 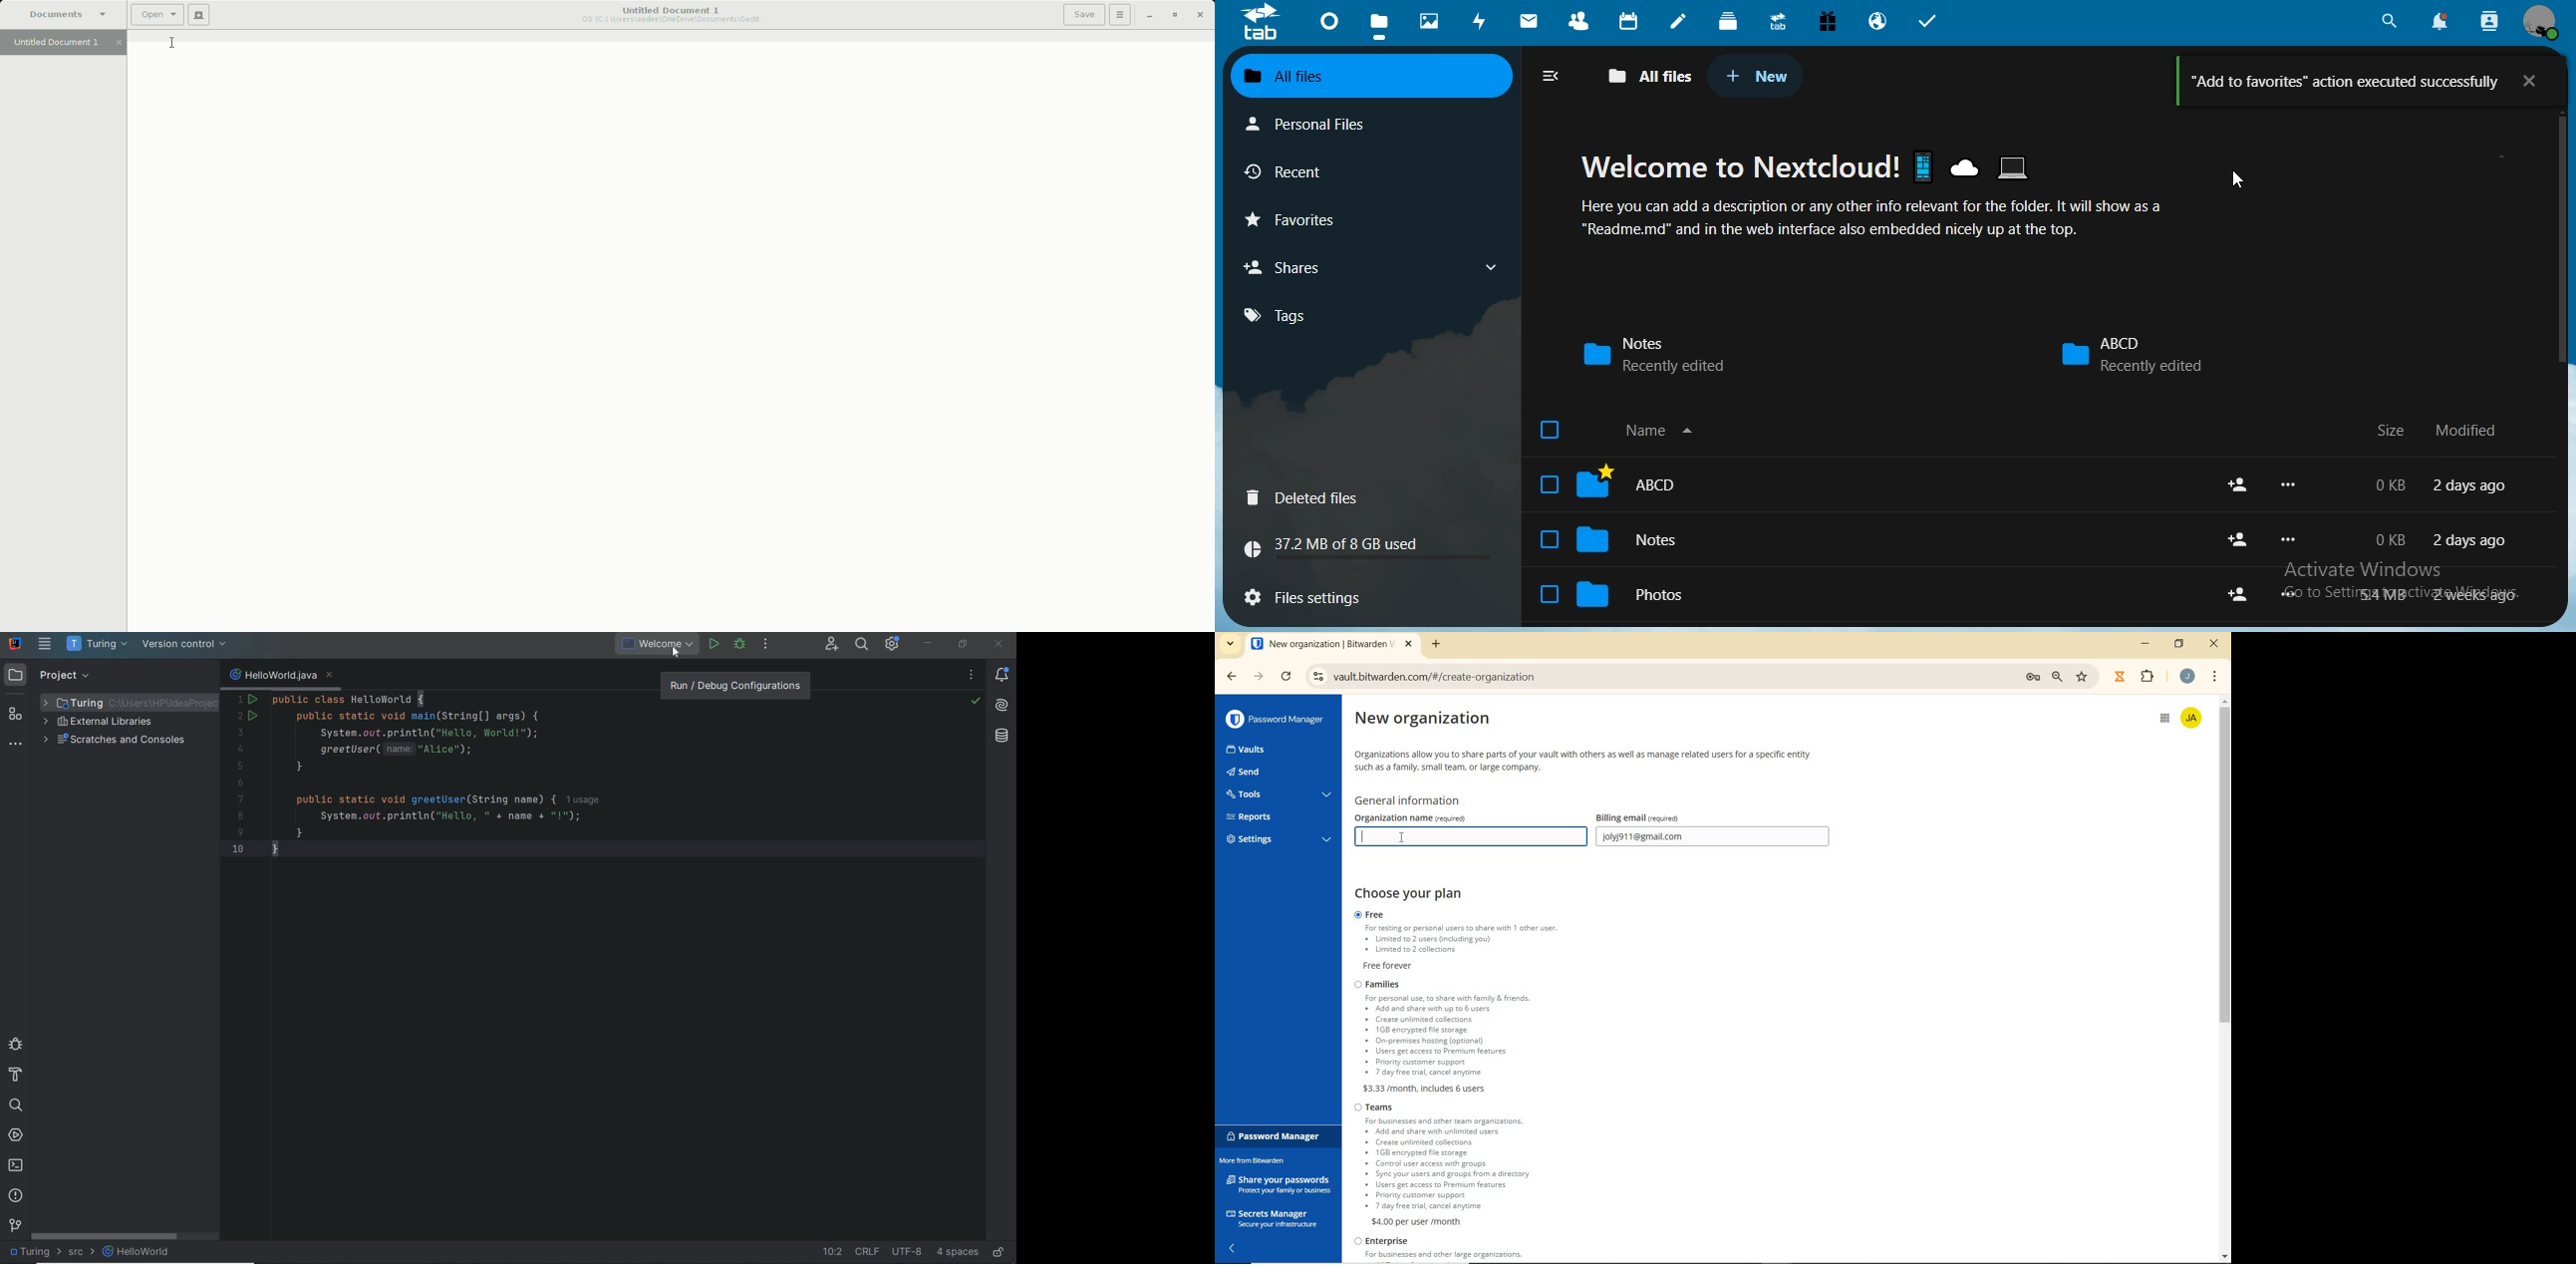 What do you see at coordinates (2540, 23) in the screenshot?
I see `view profile` at bounding box center [2540, 23].